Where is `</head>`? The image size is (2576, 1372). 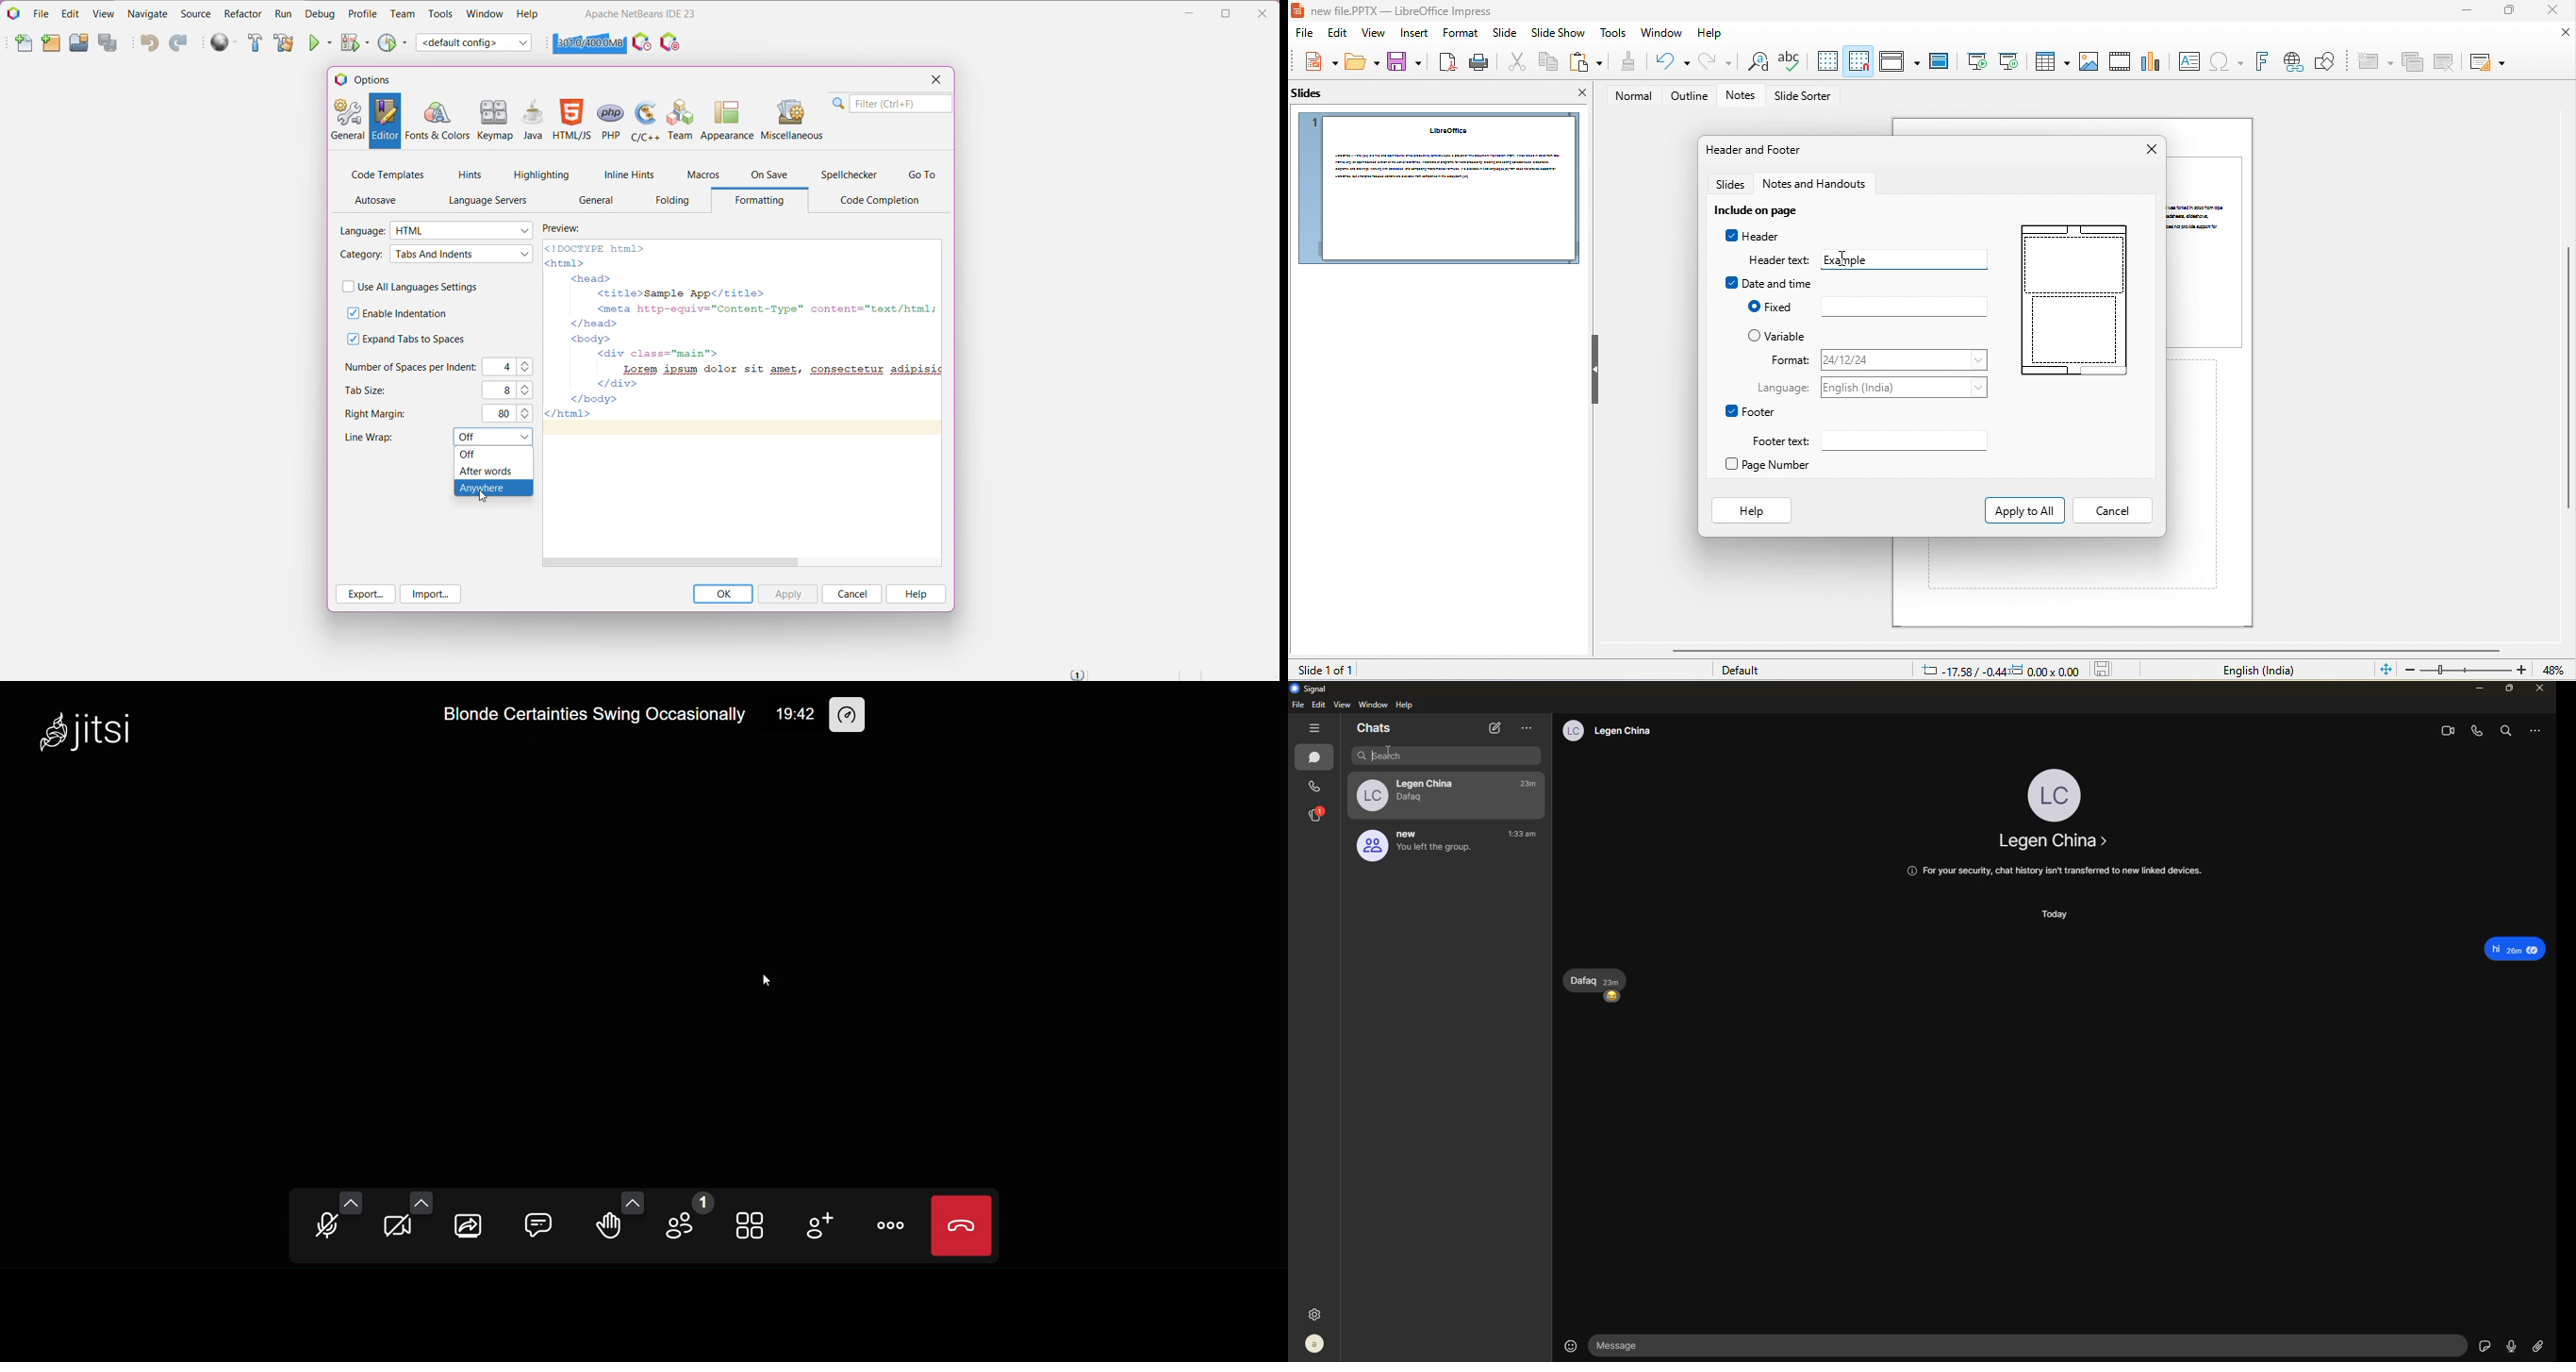 </head> is located at coordinates (589, 322).